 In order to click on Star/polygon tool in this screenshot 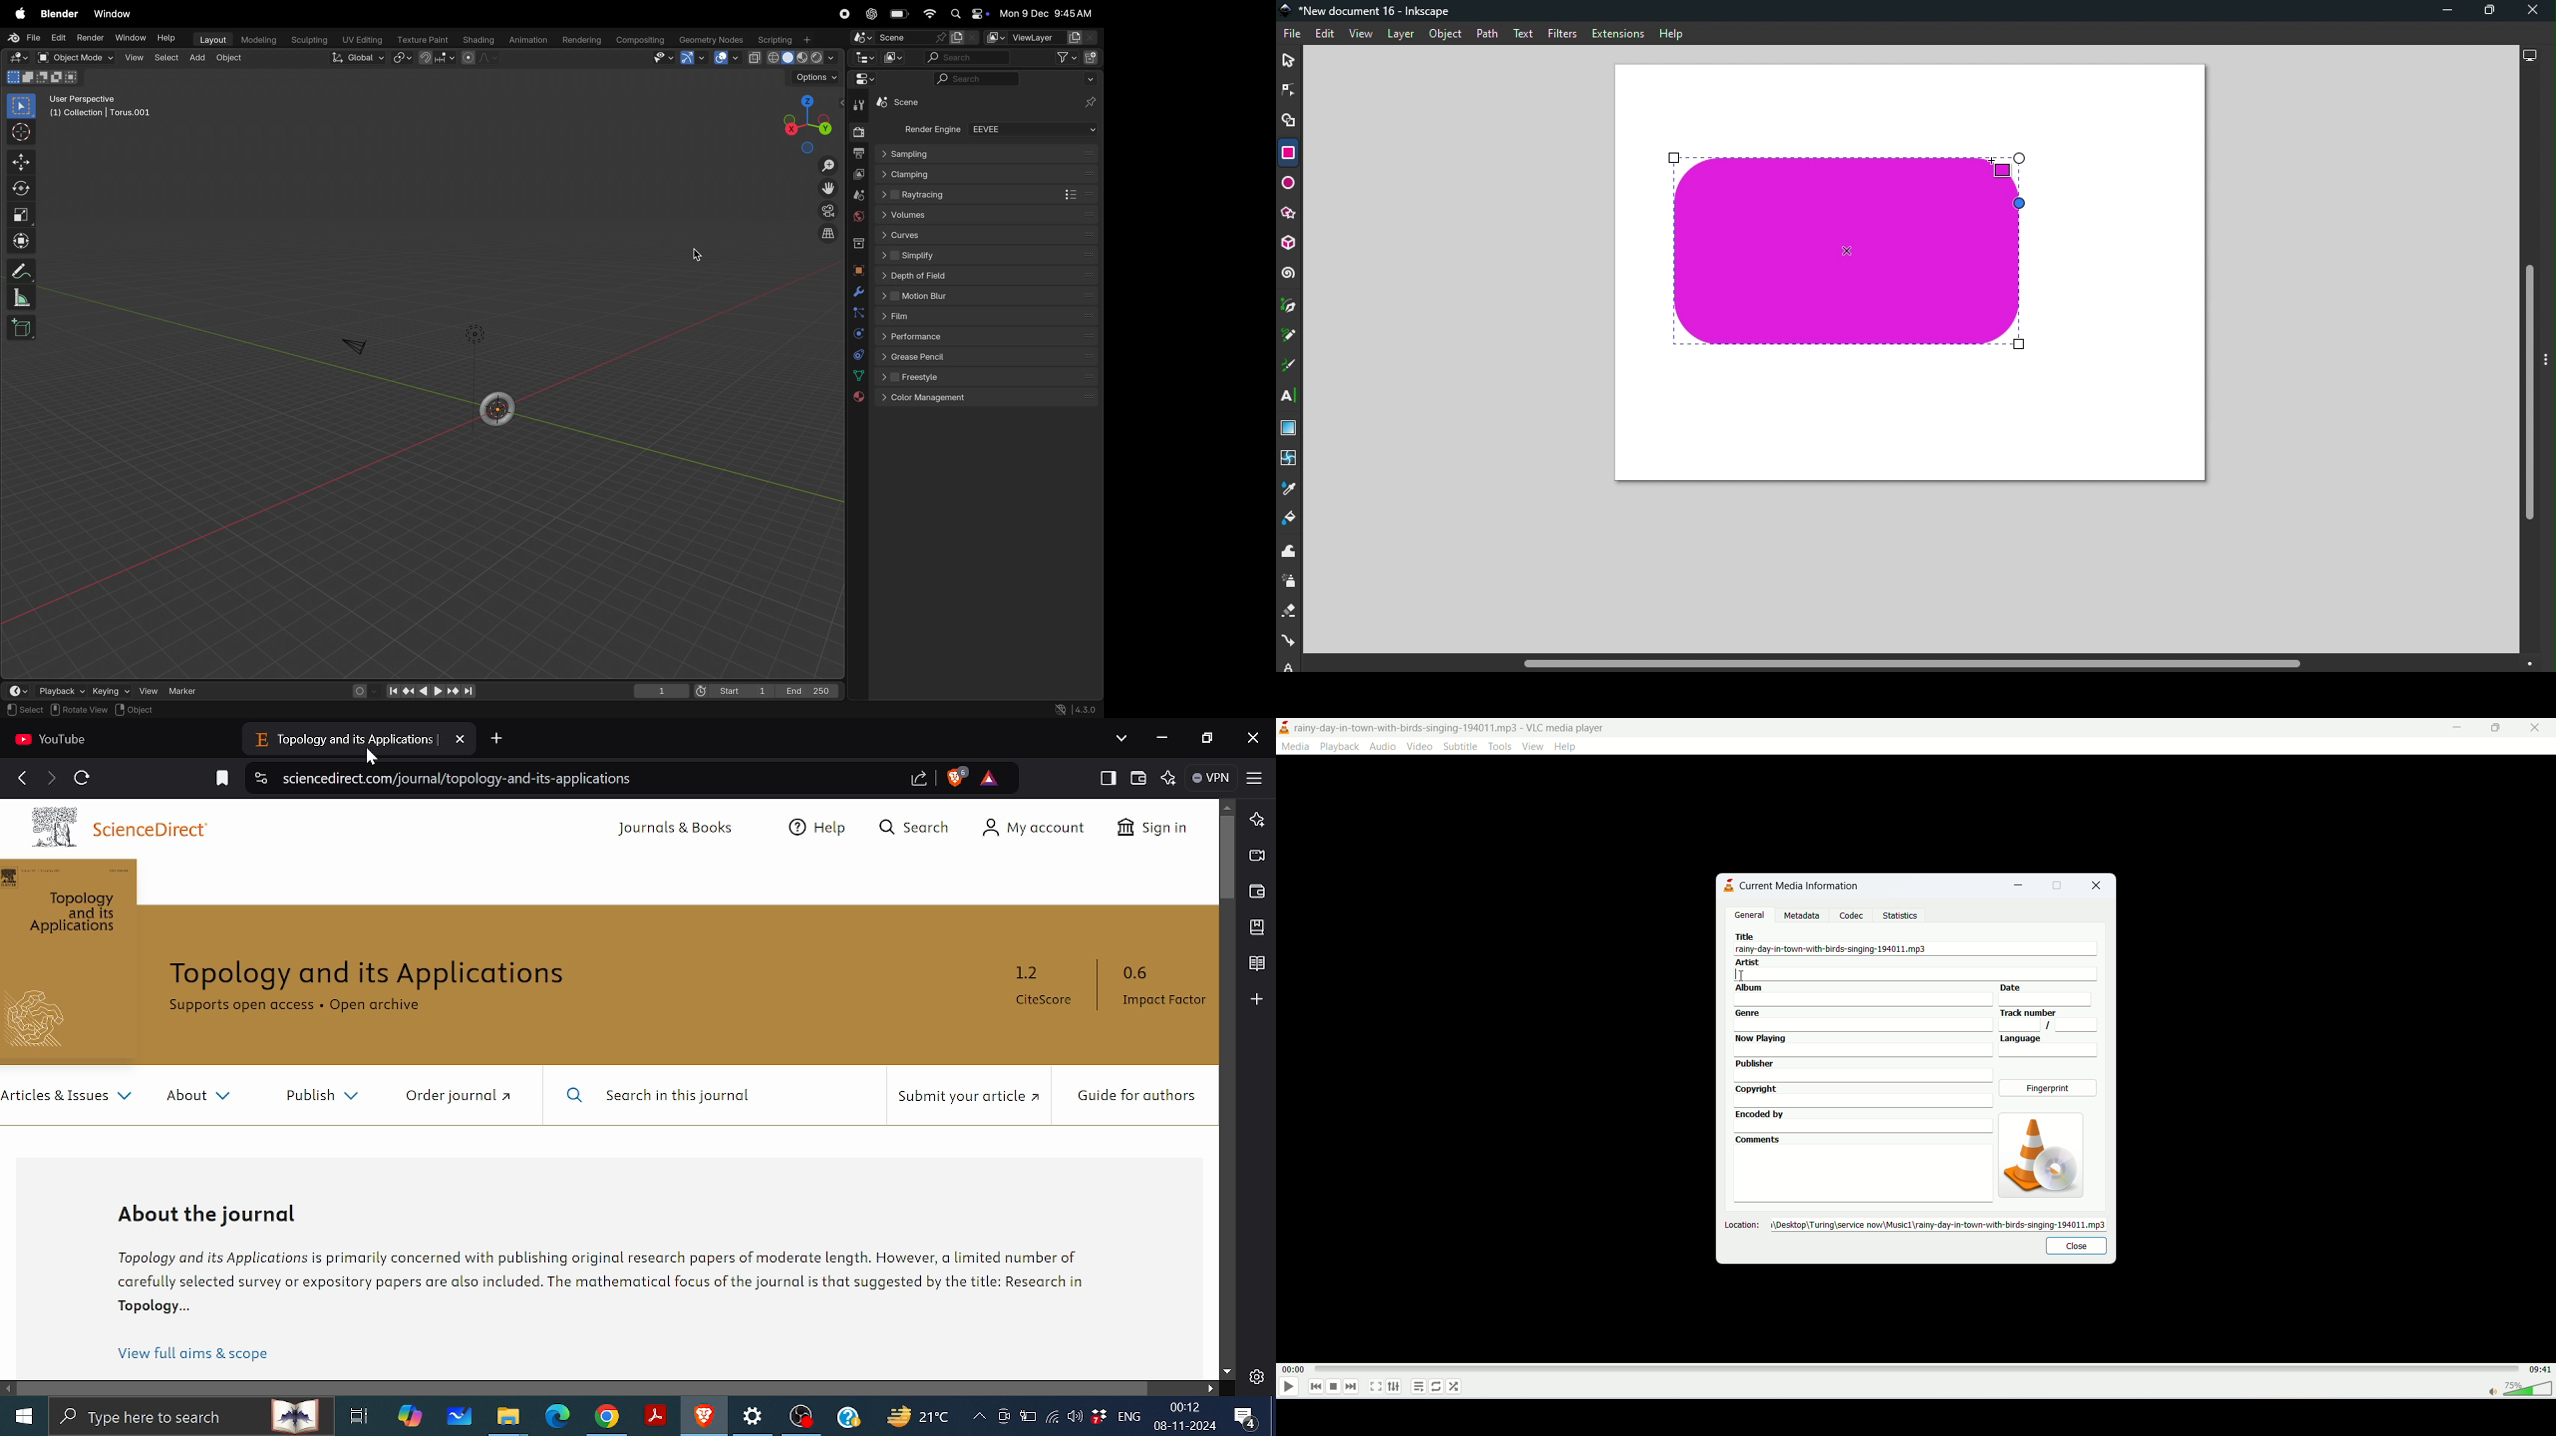, I will do `click(1290, 215)`.